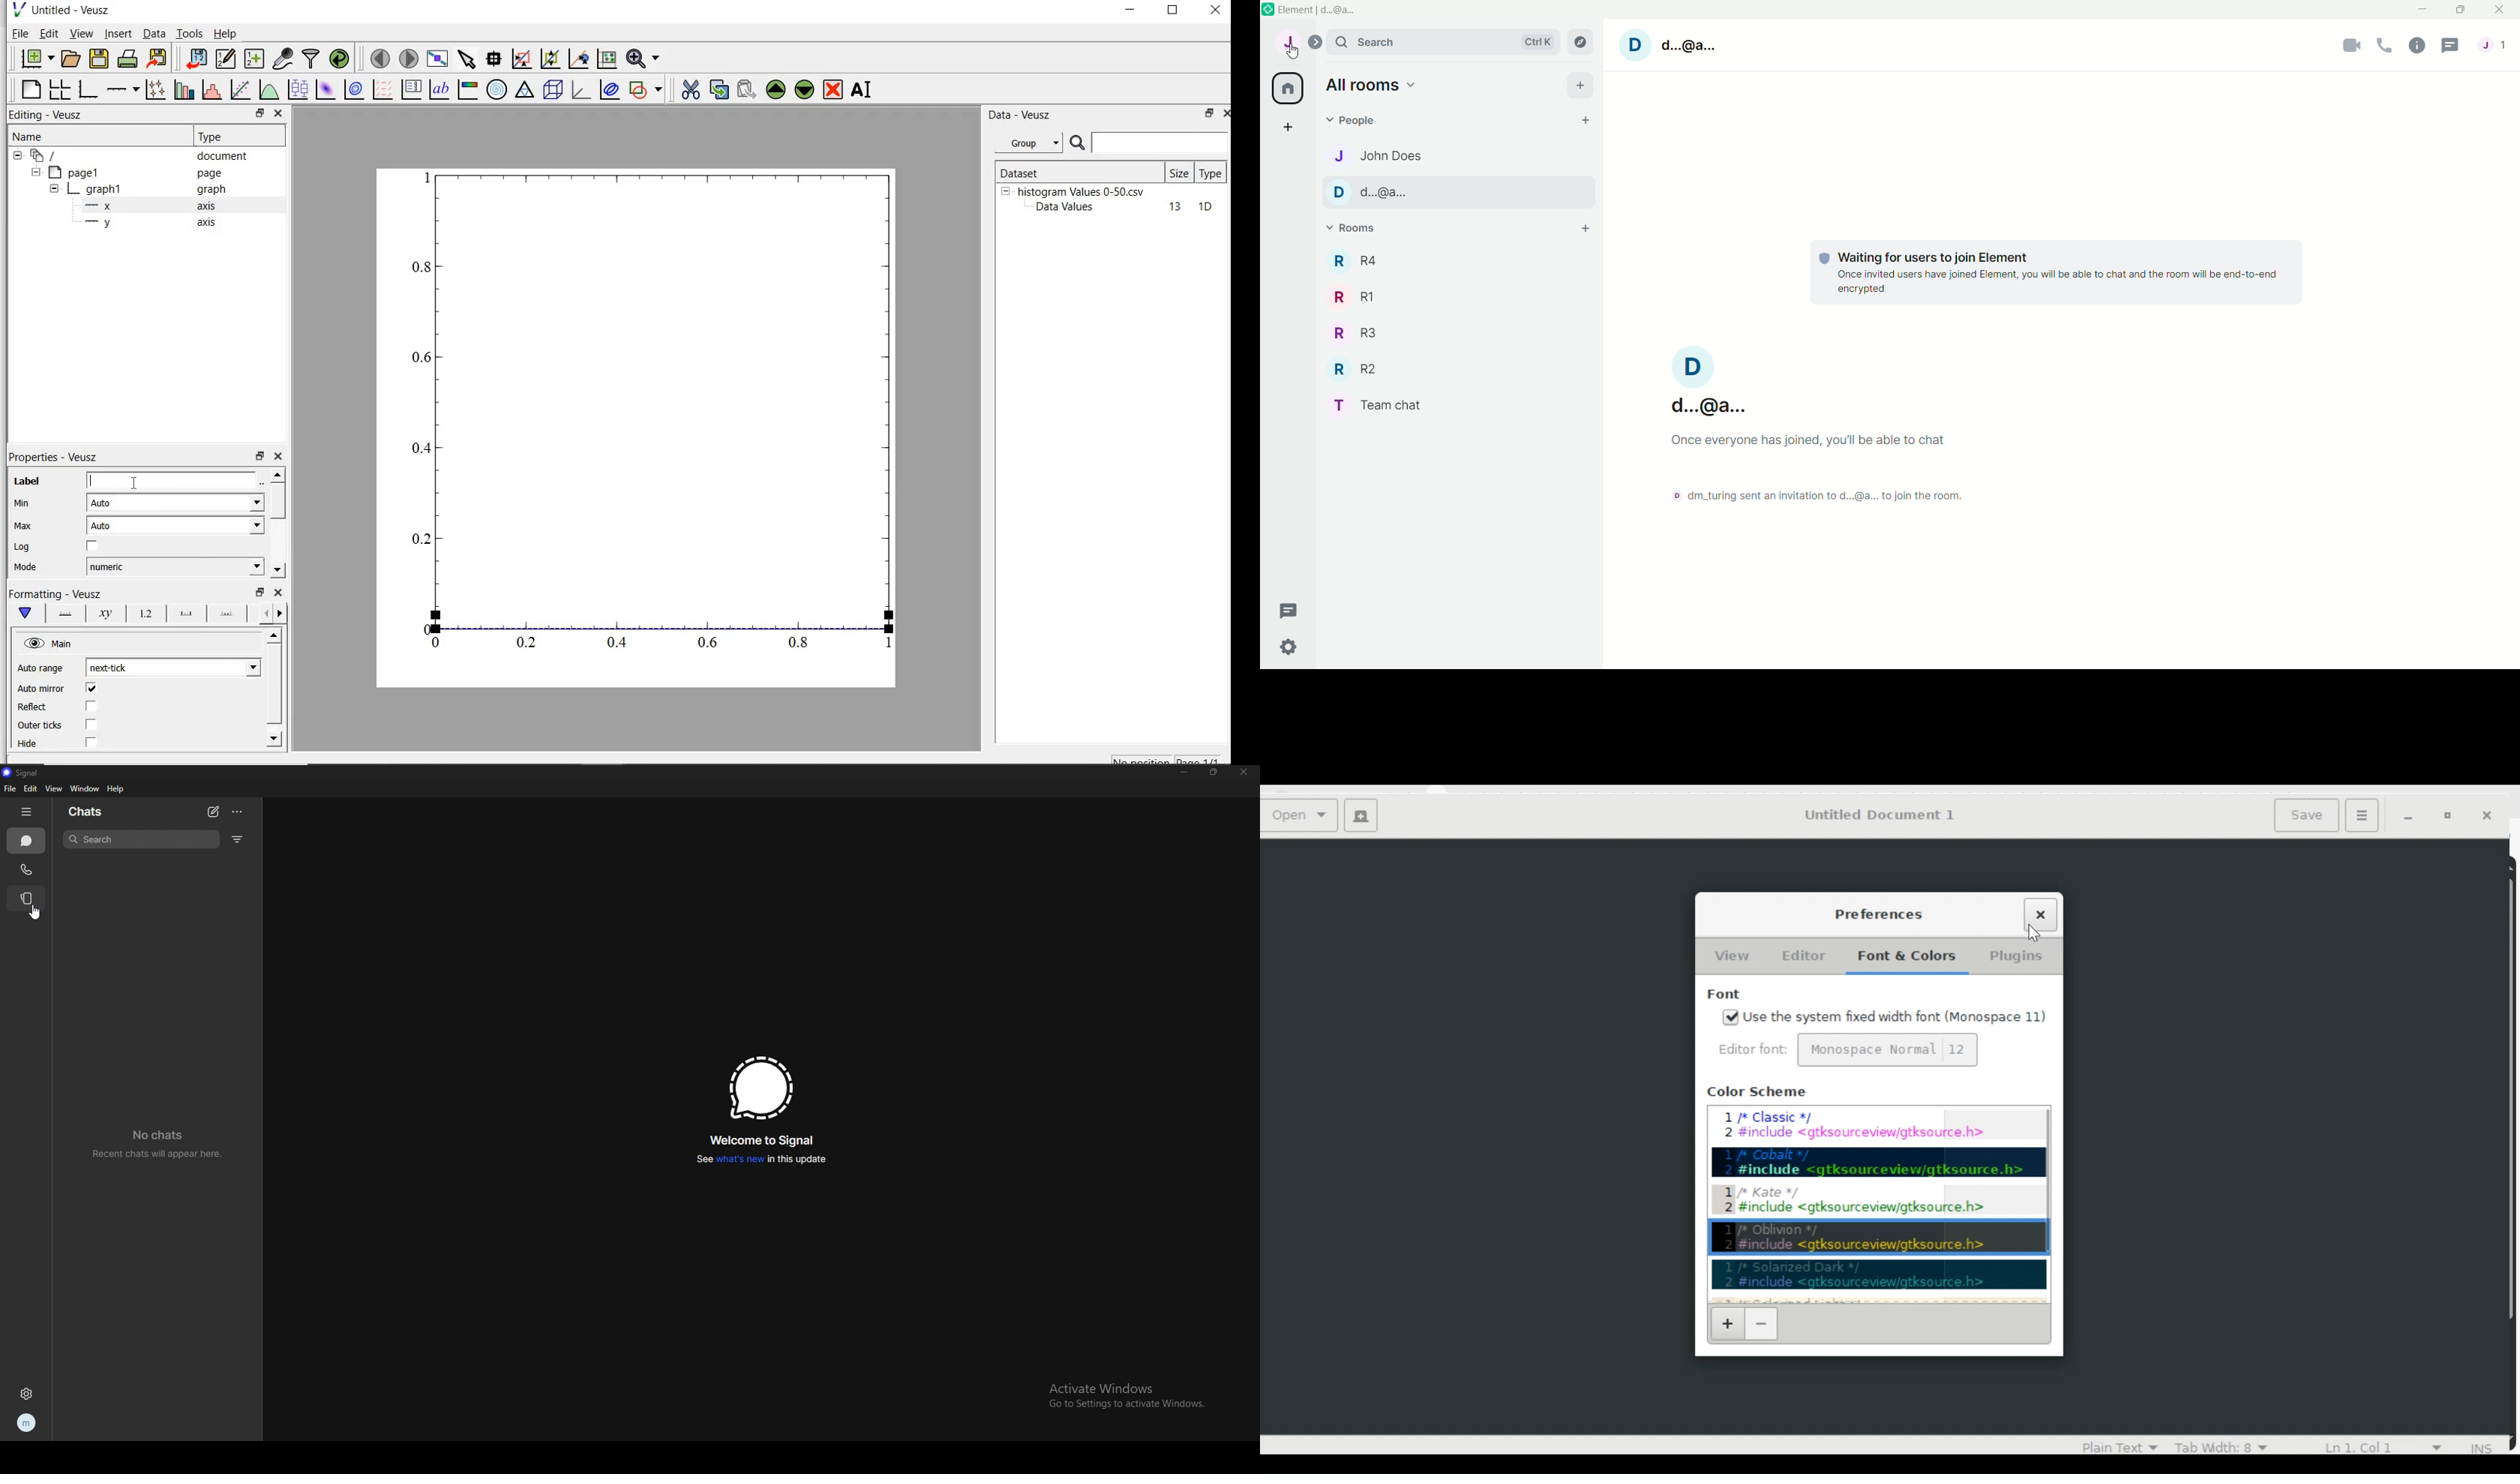  What do you see at coordinates (1356, 260) in the screenshot?
I see `Room R4` at bounding box center [1356, 260].